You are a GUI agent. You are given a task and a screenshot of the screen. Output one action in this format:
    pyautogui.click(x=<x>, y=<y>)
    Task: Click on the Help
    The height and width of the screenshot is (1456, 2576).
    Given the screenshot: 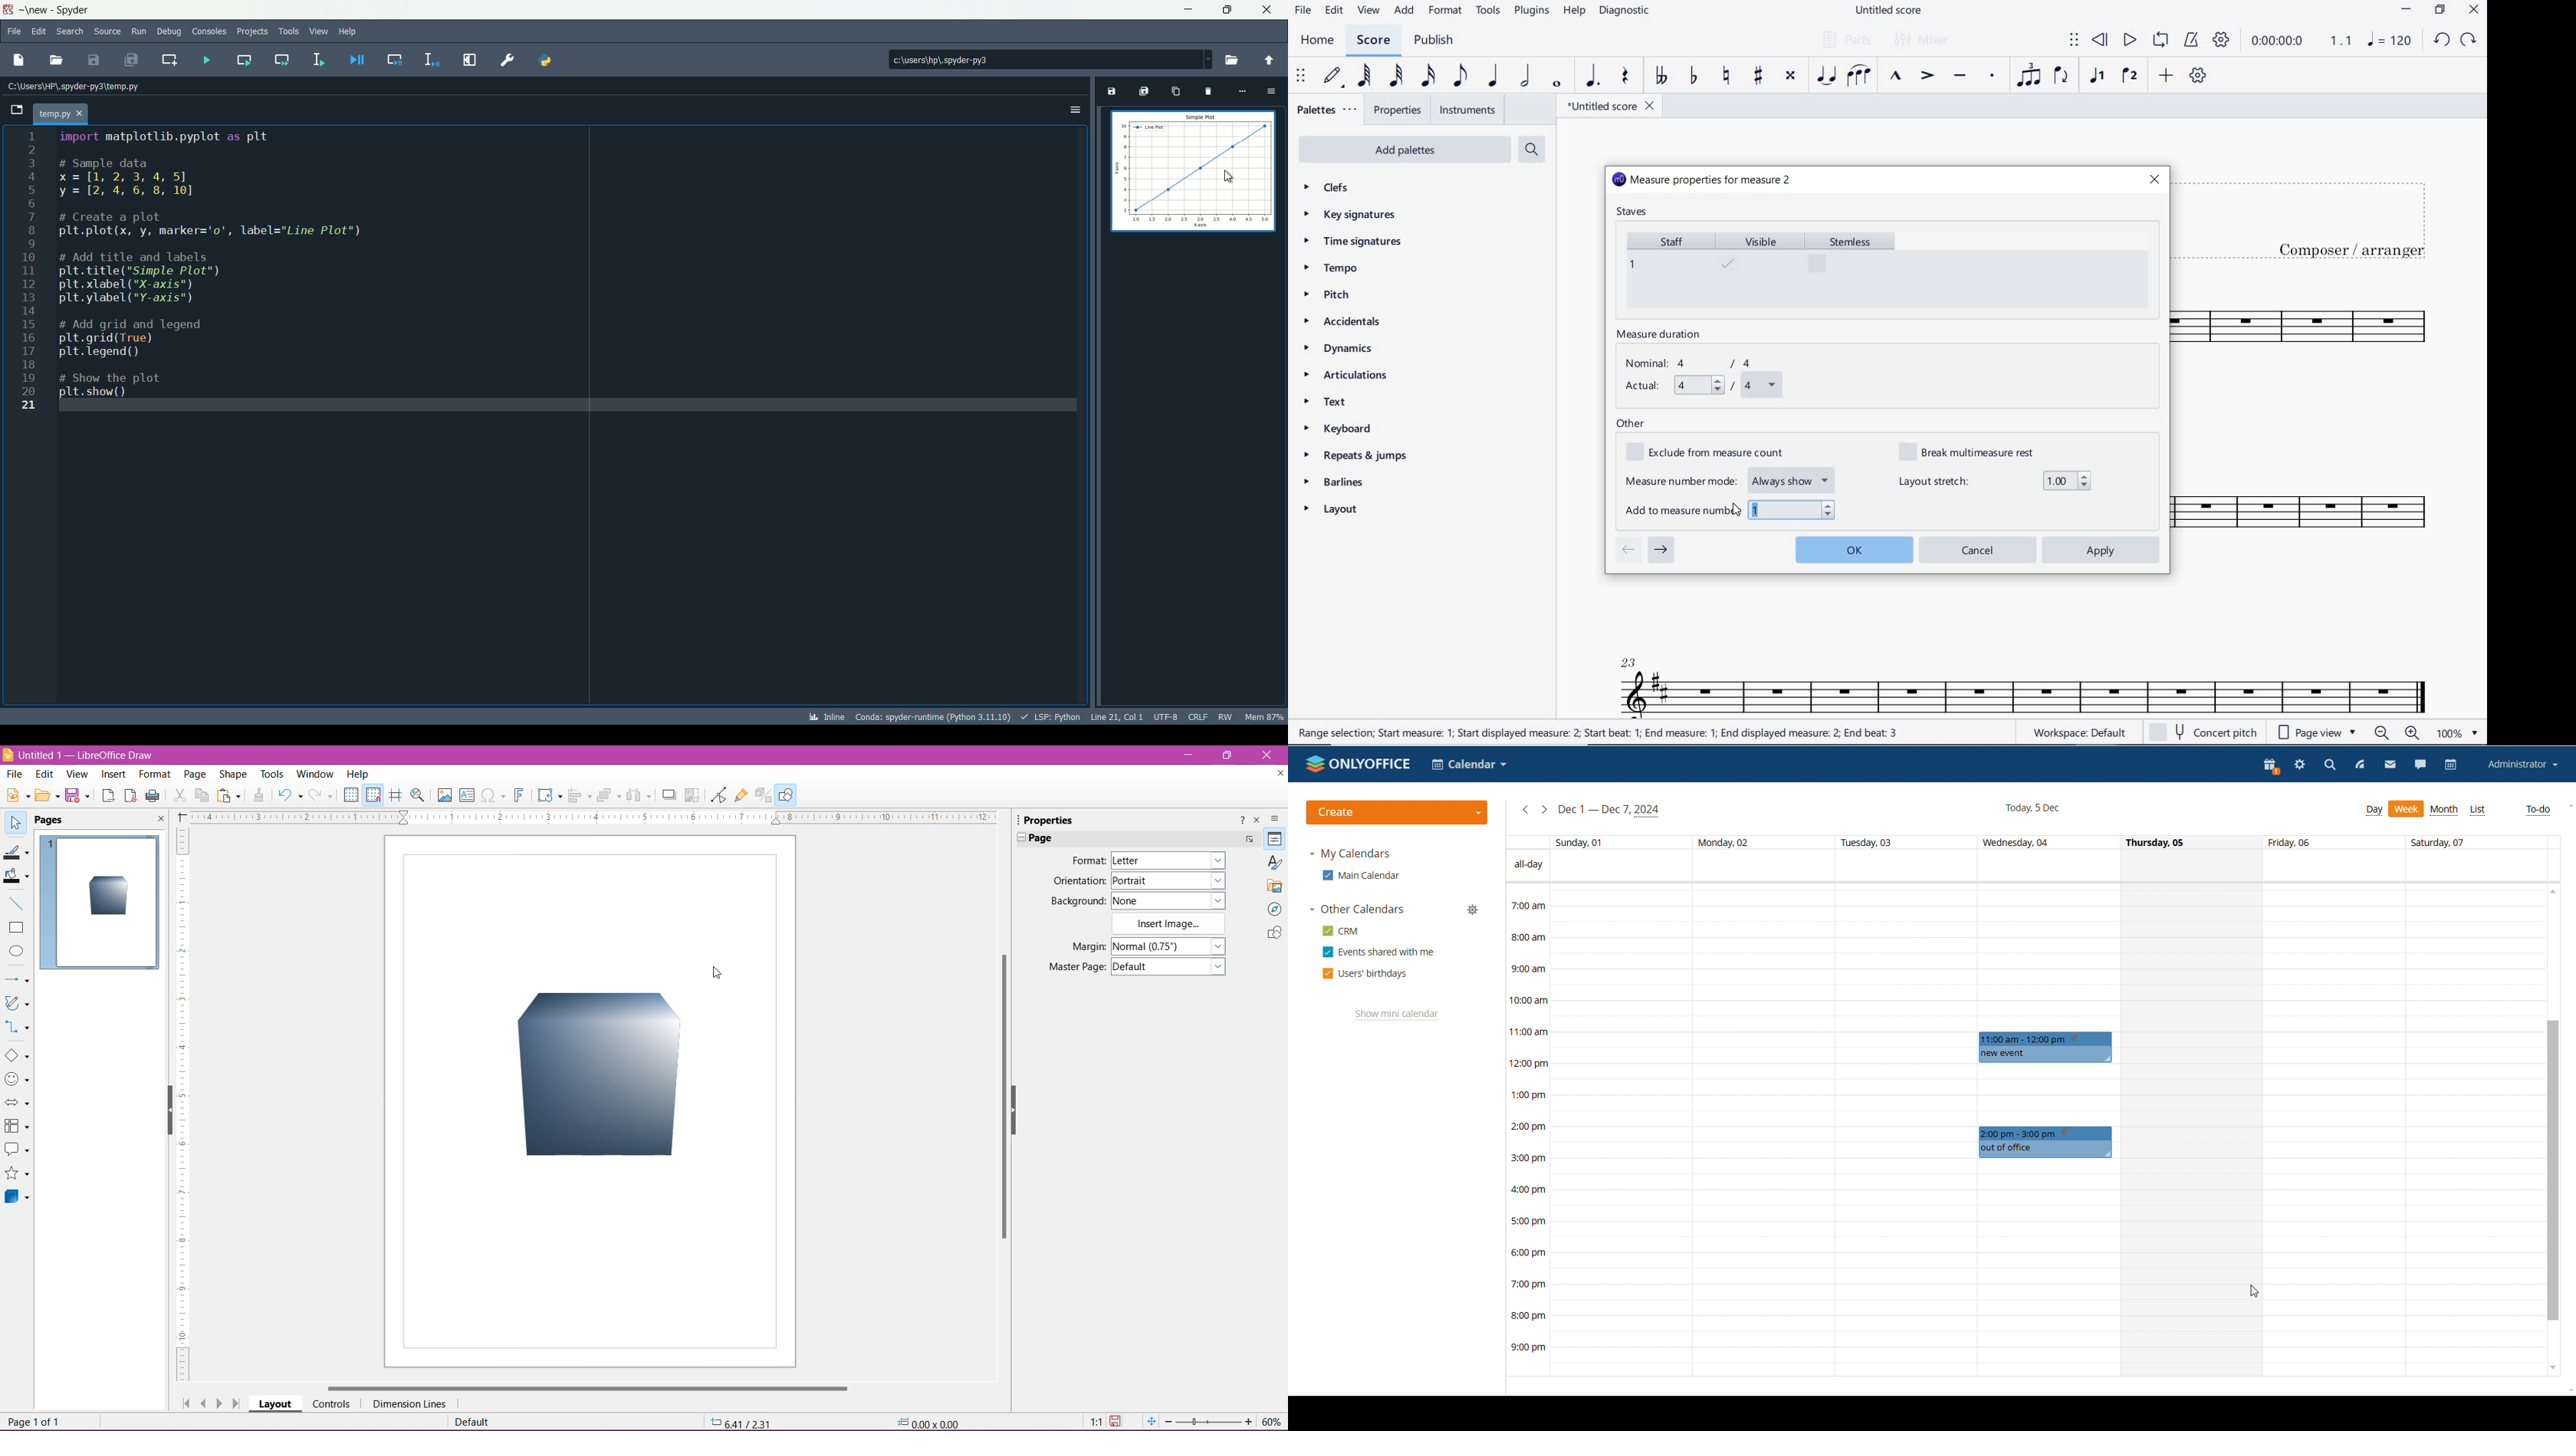 What is the action you would take?
    pyautogui.click(x=358, y=774)
    